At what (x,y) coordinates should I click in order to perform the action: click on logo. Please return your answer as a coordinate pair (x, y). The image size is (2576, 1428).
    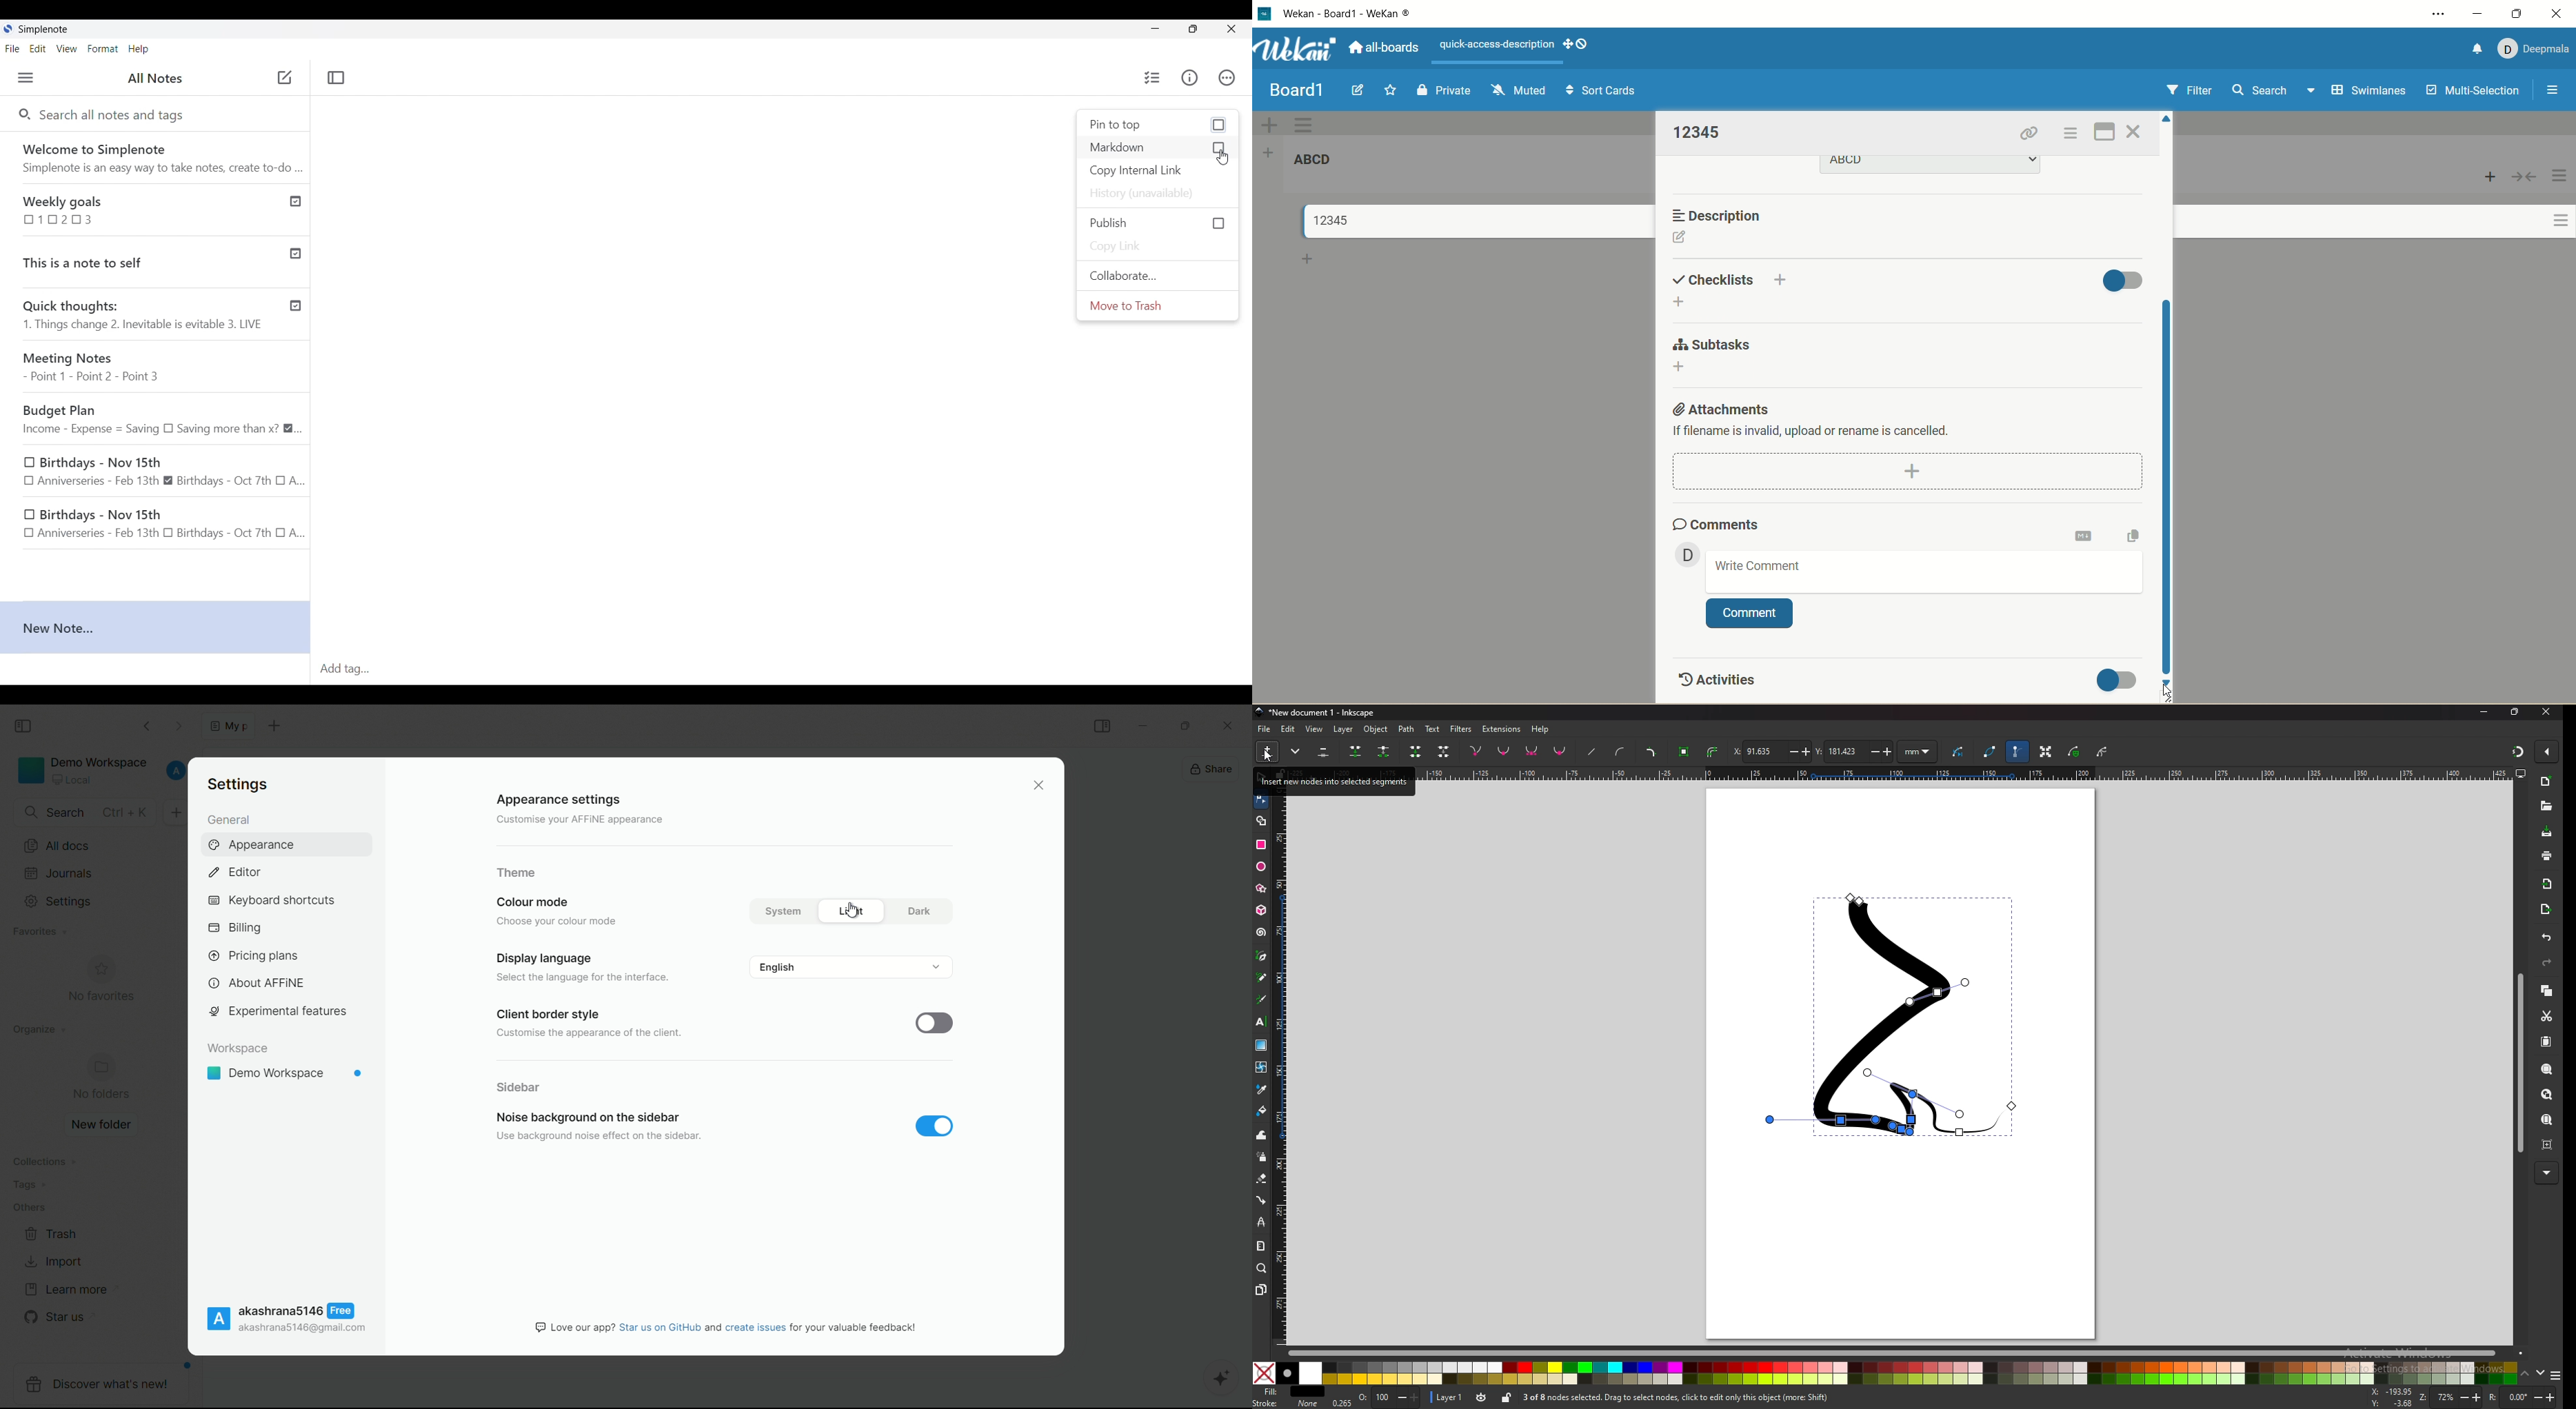
    Looking at the image, I should click on (1263, 14).